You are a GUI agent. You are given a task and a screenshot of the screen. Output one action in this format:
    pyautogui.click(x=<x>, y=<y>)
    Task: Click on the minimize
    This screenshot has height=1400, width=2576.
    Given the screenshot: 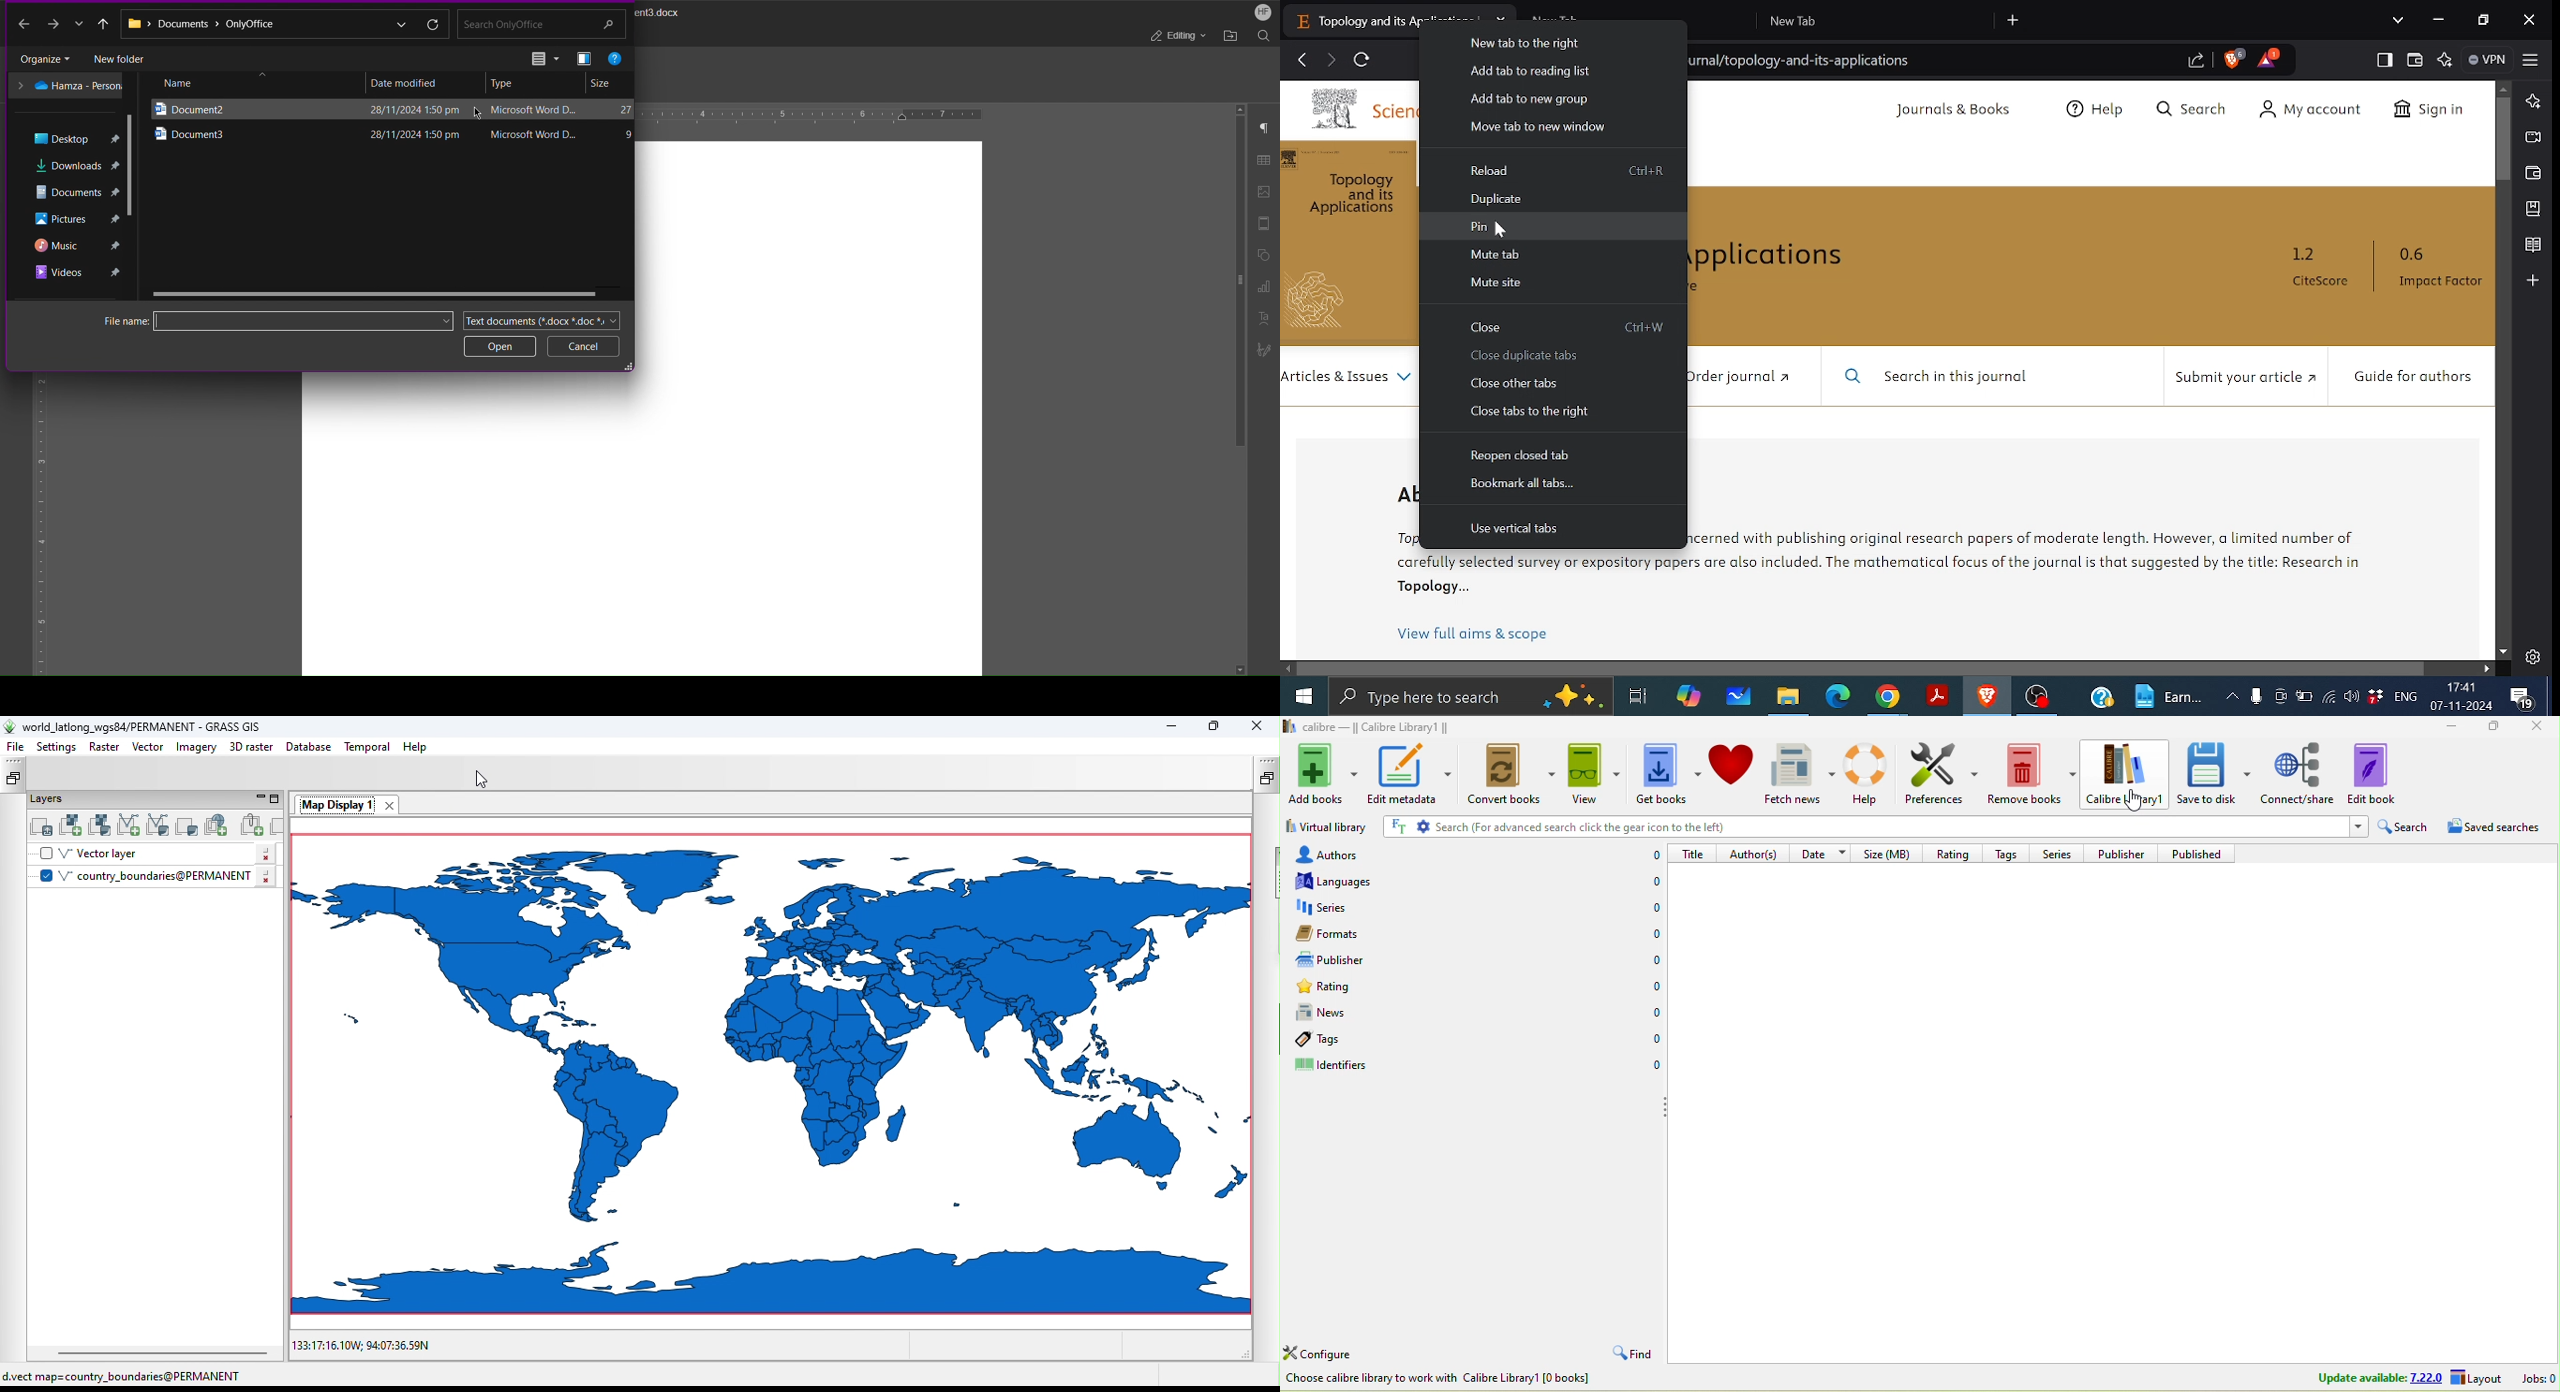 What is the action you would take?
    pyautogui.click(x=2445, y=724)
    